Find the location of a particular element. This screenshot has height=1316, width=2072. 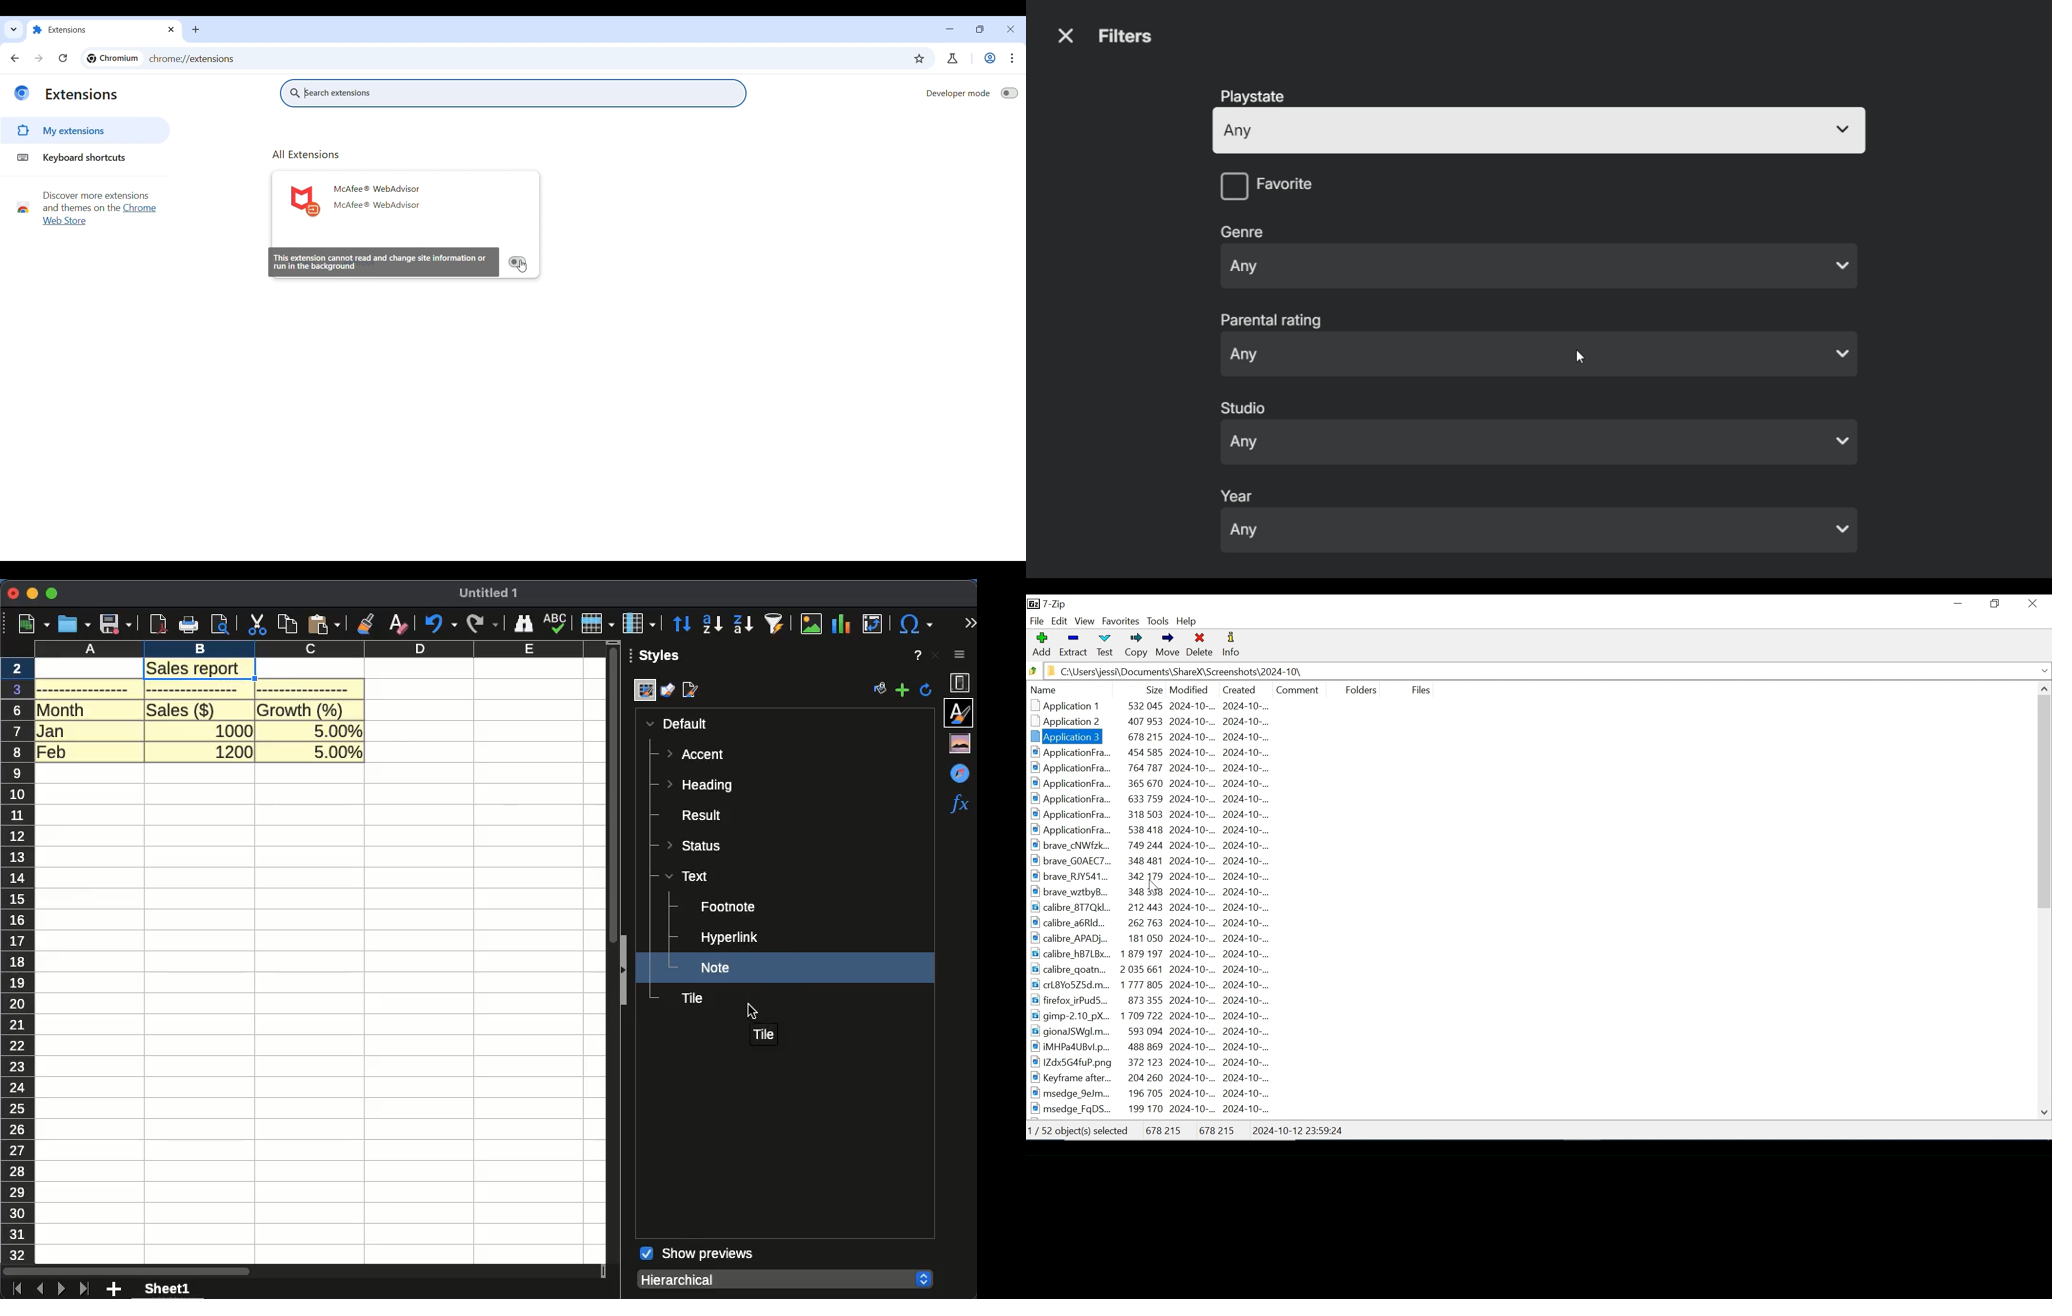

ascending is located at coordinates (712, 624).